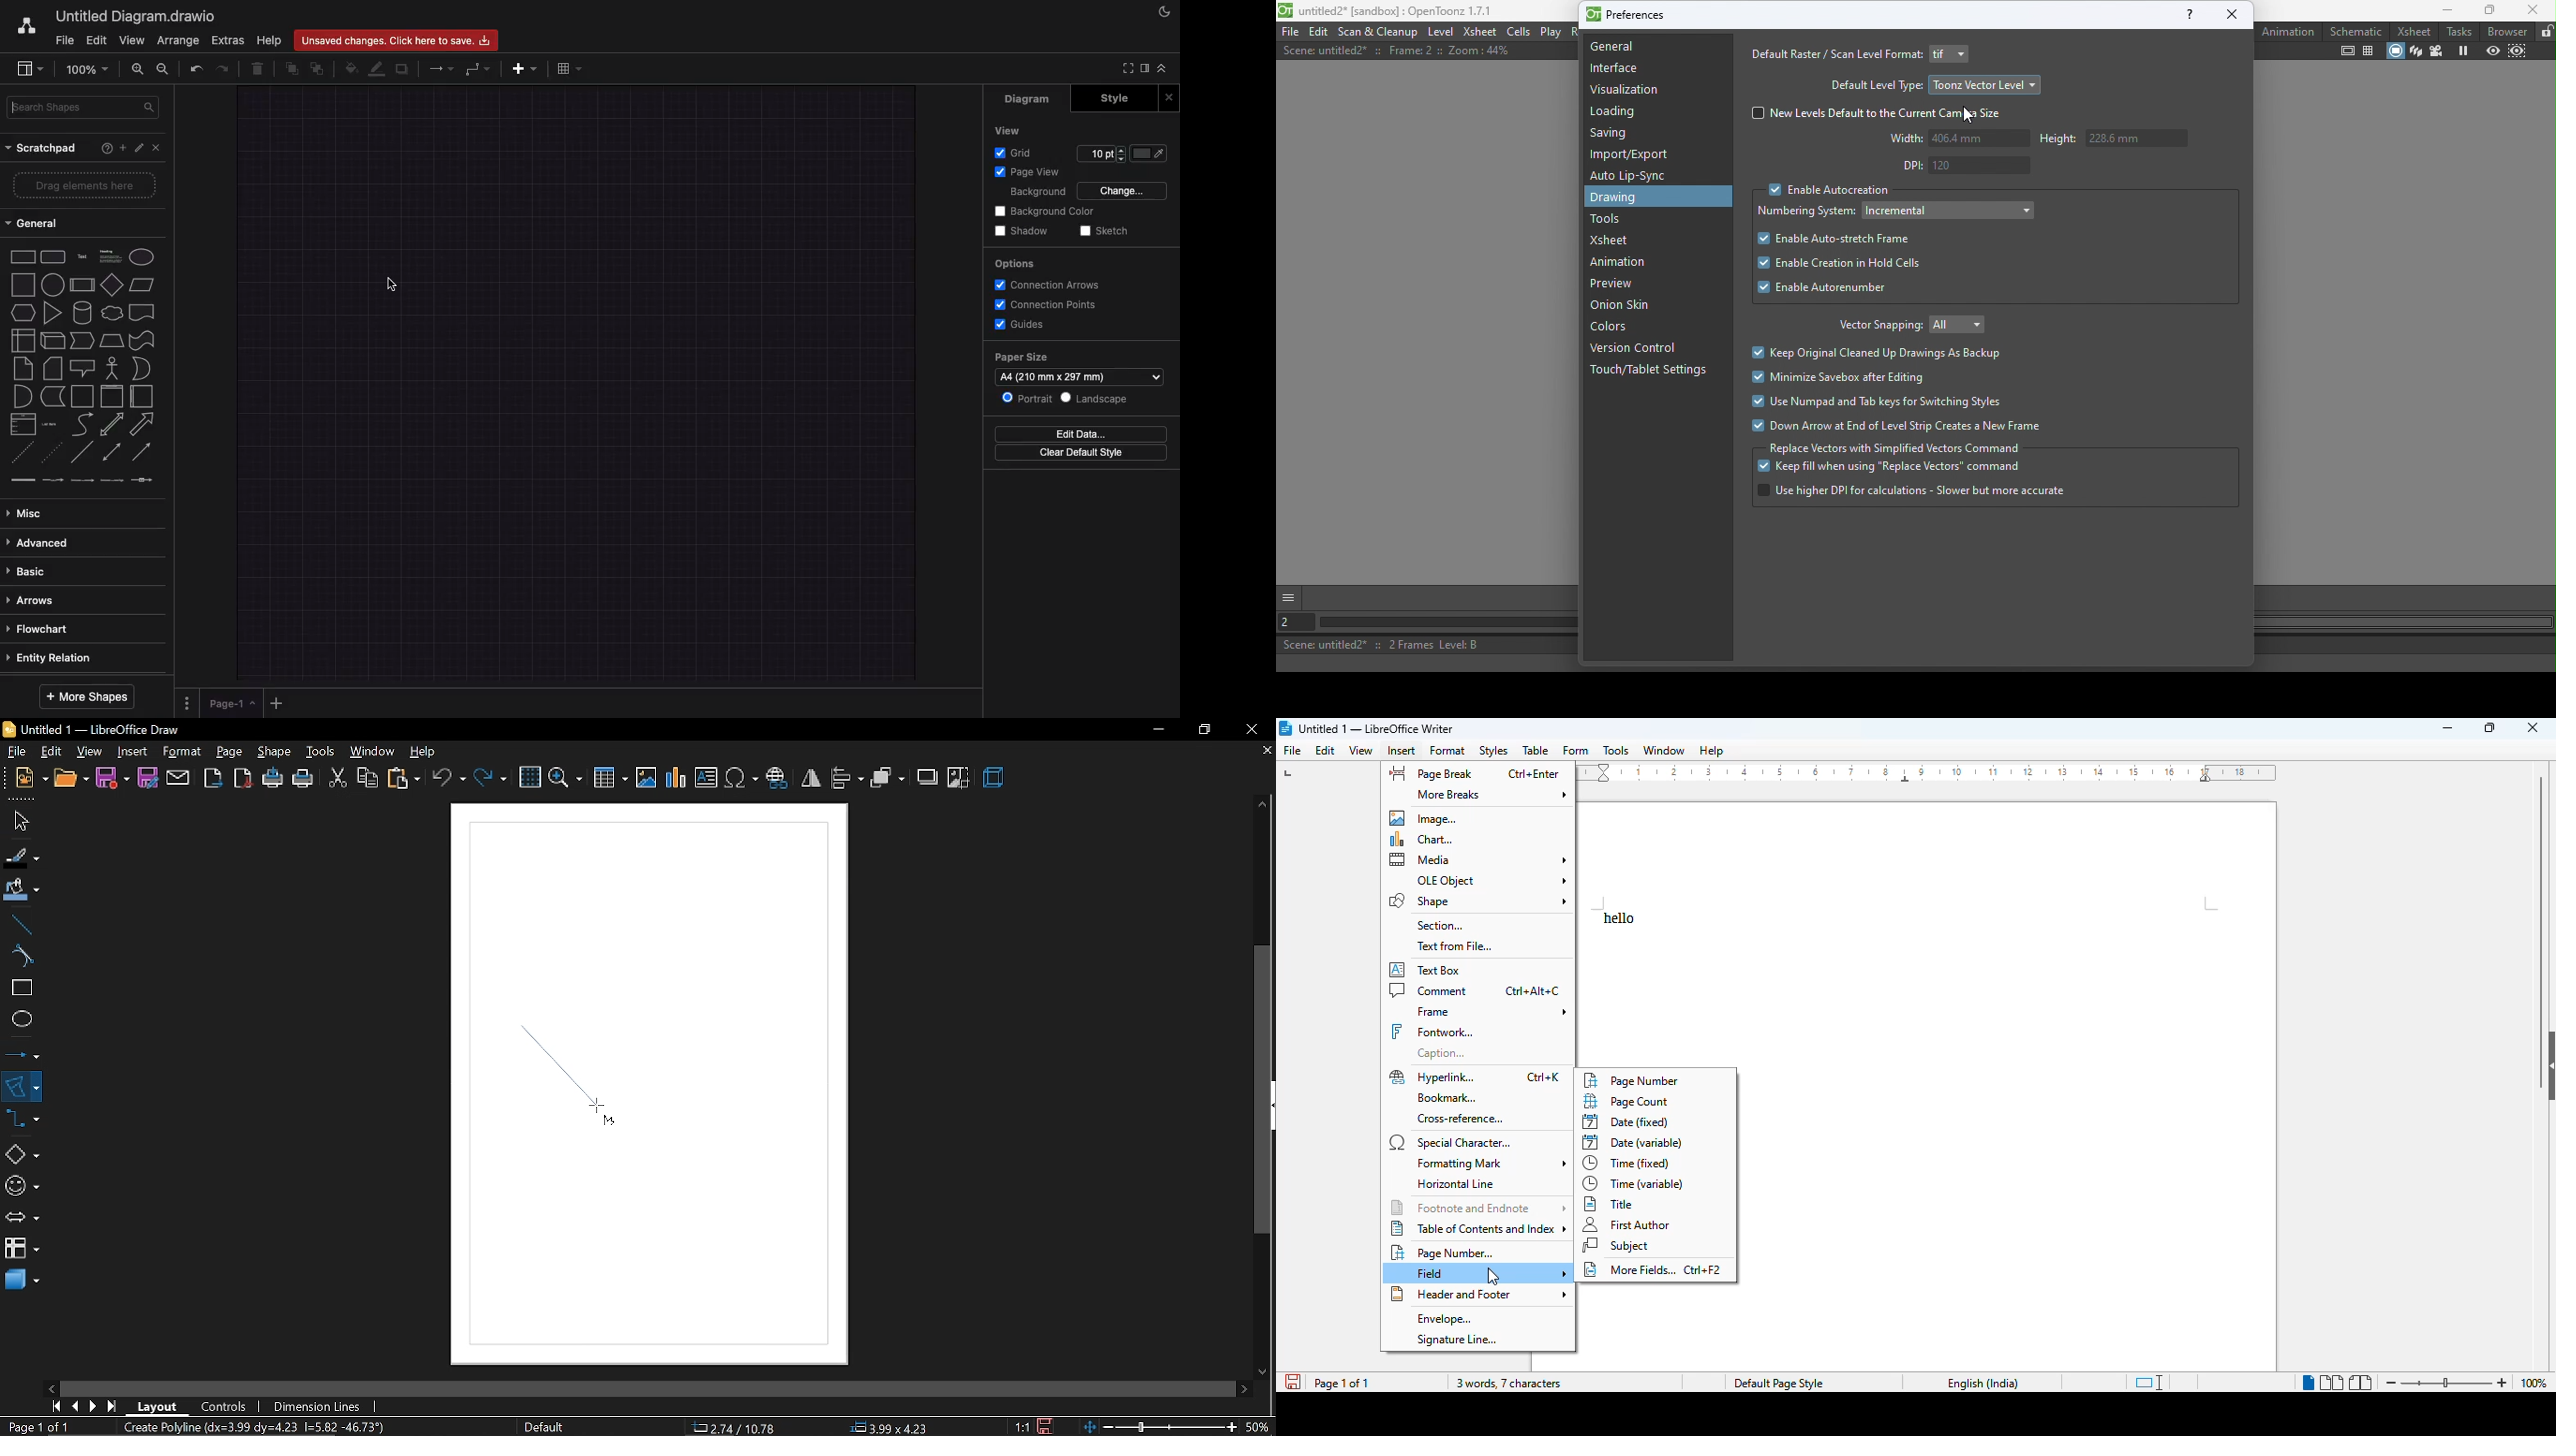 This screenshot has height=1456, width=2576. I want to click on next page, so click(98, 1404).